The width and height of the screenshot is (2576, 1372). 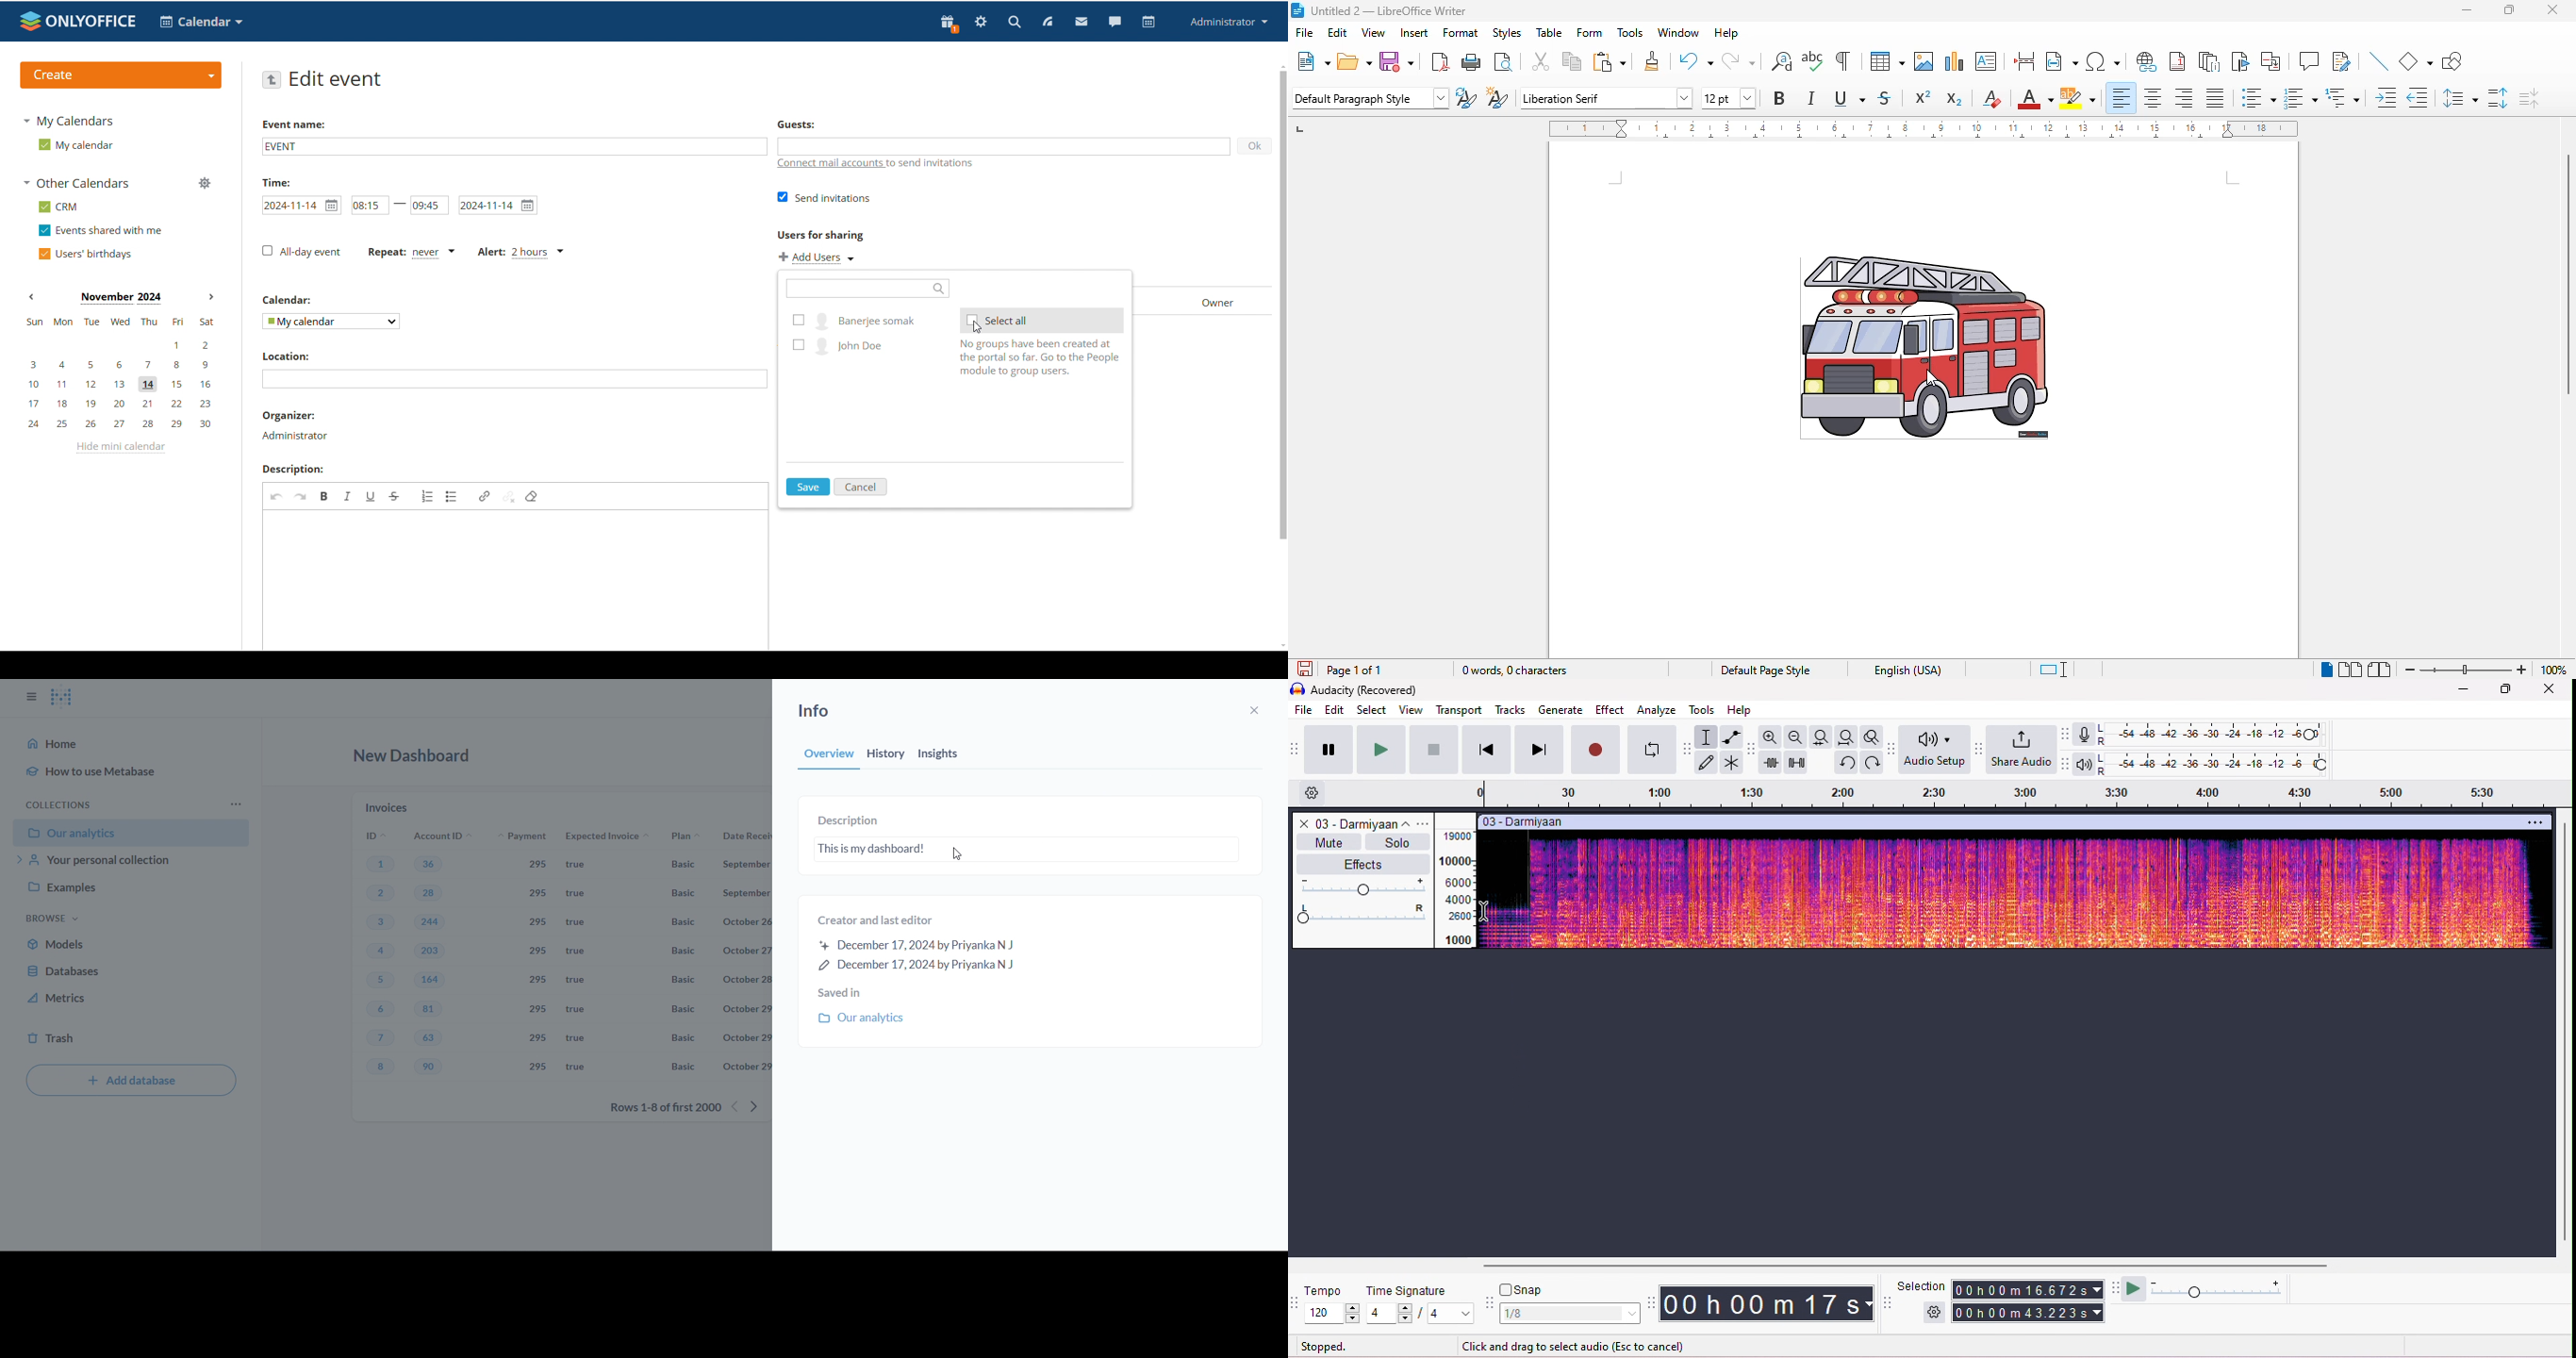 I want to click on font name, so click(x=1605, y=98).